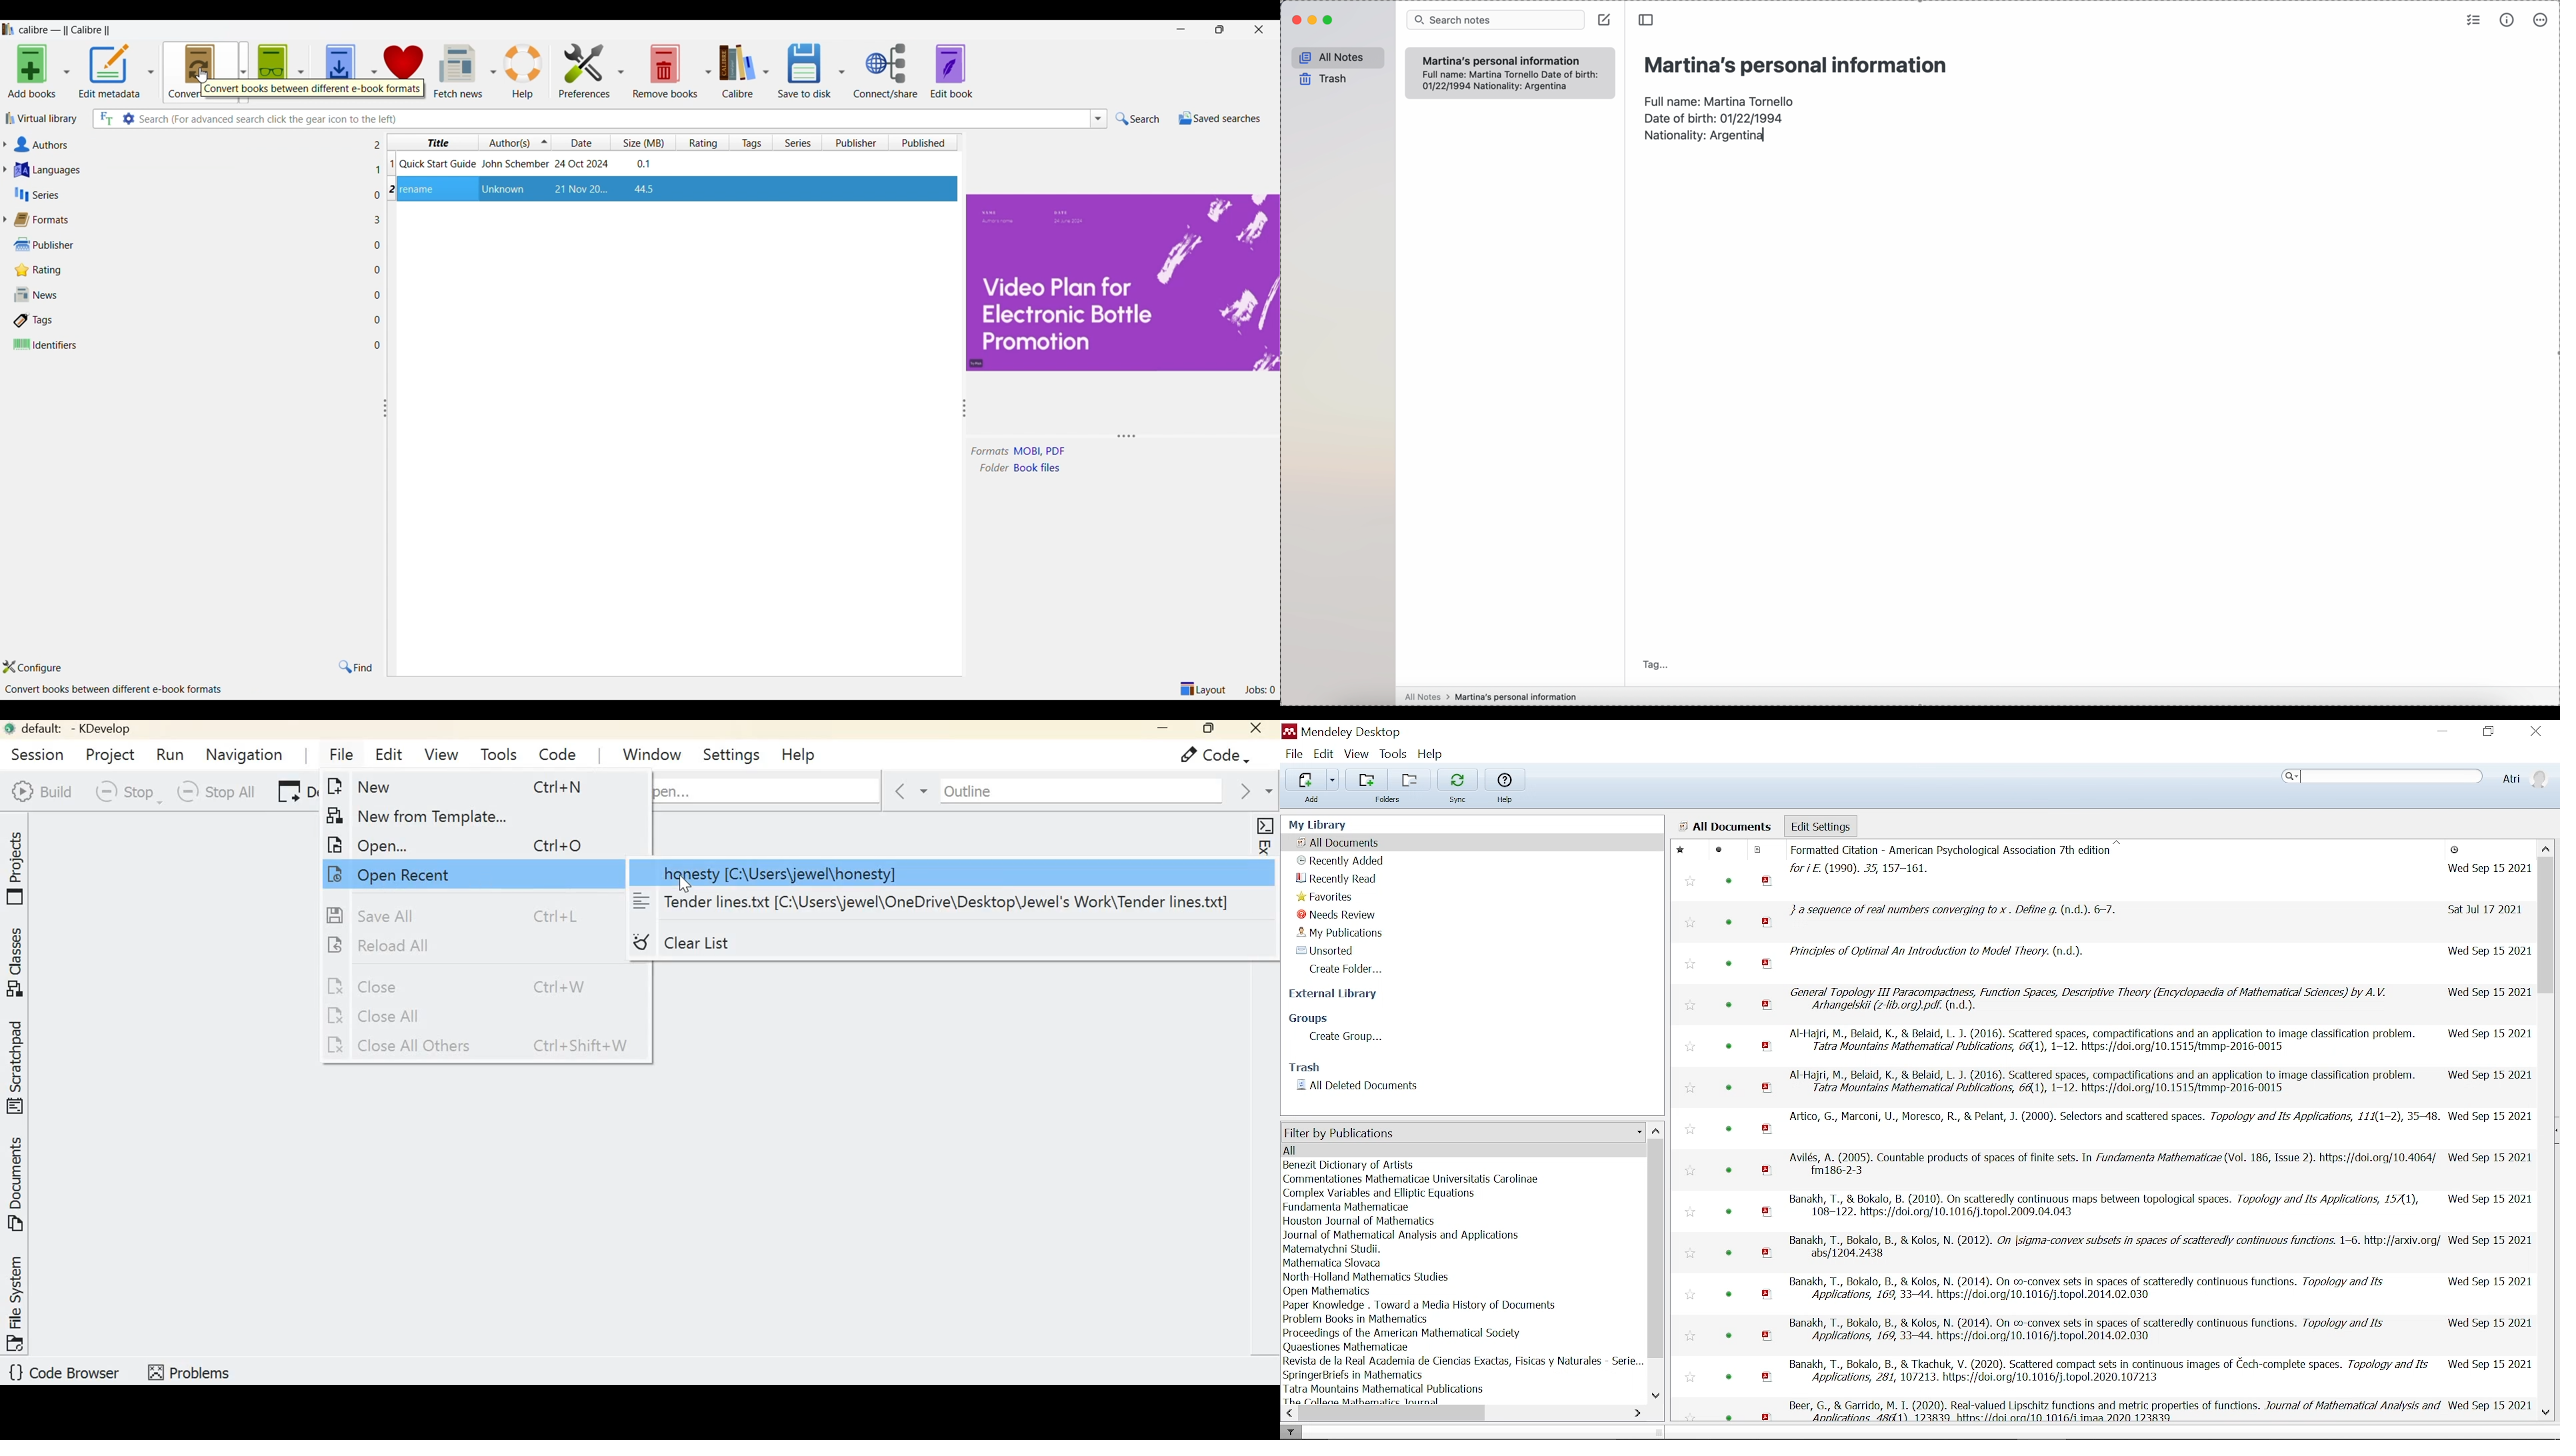 Image resolution: width=2576 pixels, height=1456 pixels. Describe the element at coordinates (1768, 1212) in the screenshot. I see `pdf` at that location.